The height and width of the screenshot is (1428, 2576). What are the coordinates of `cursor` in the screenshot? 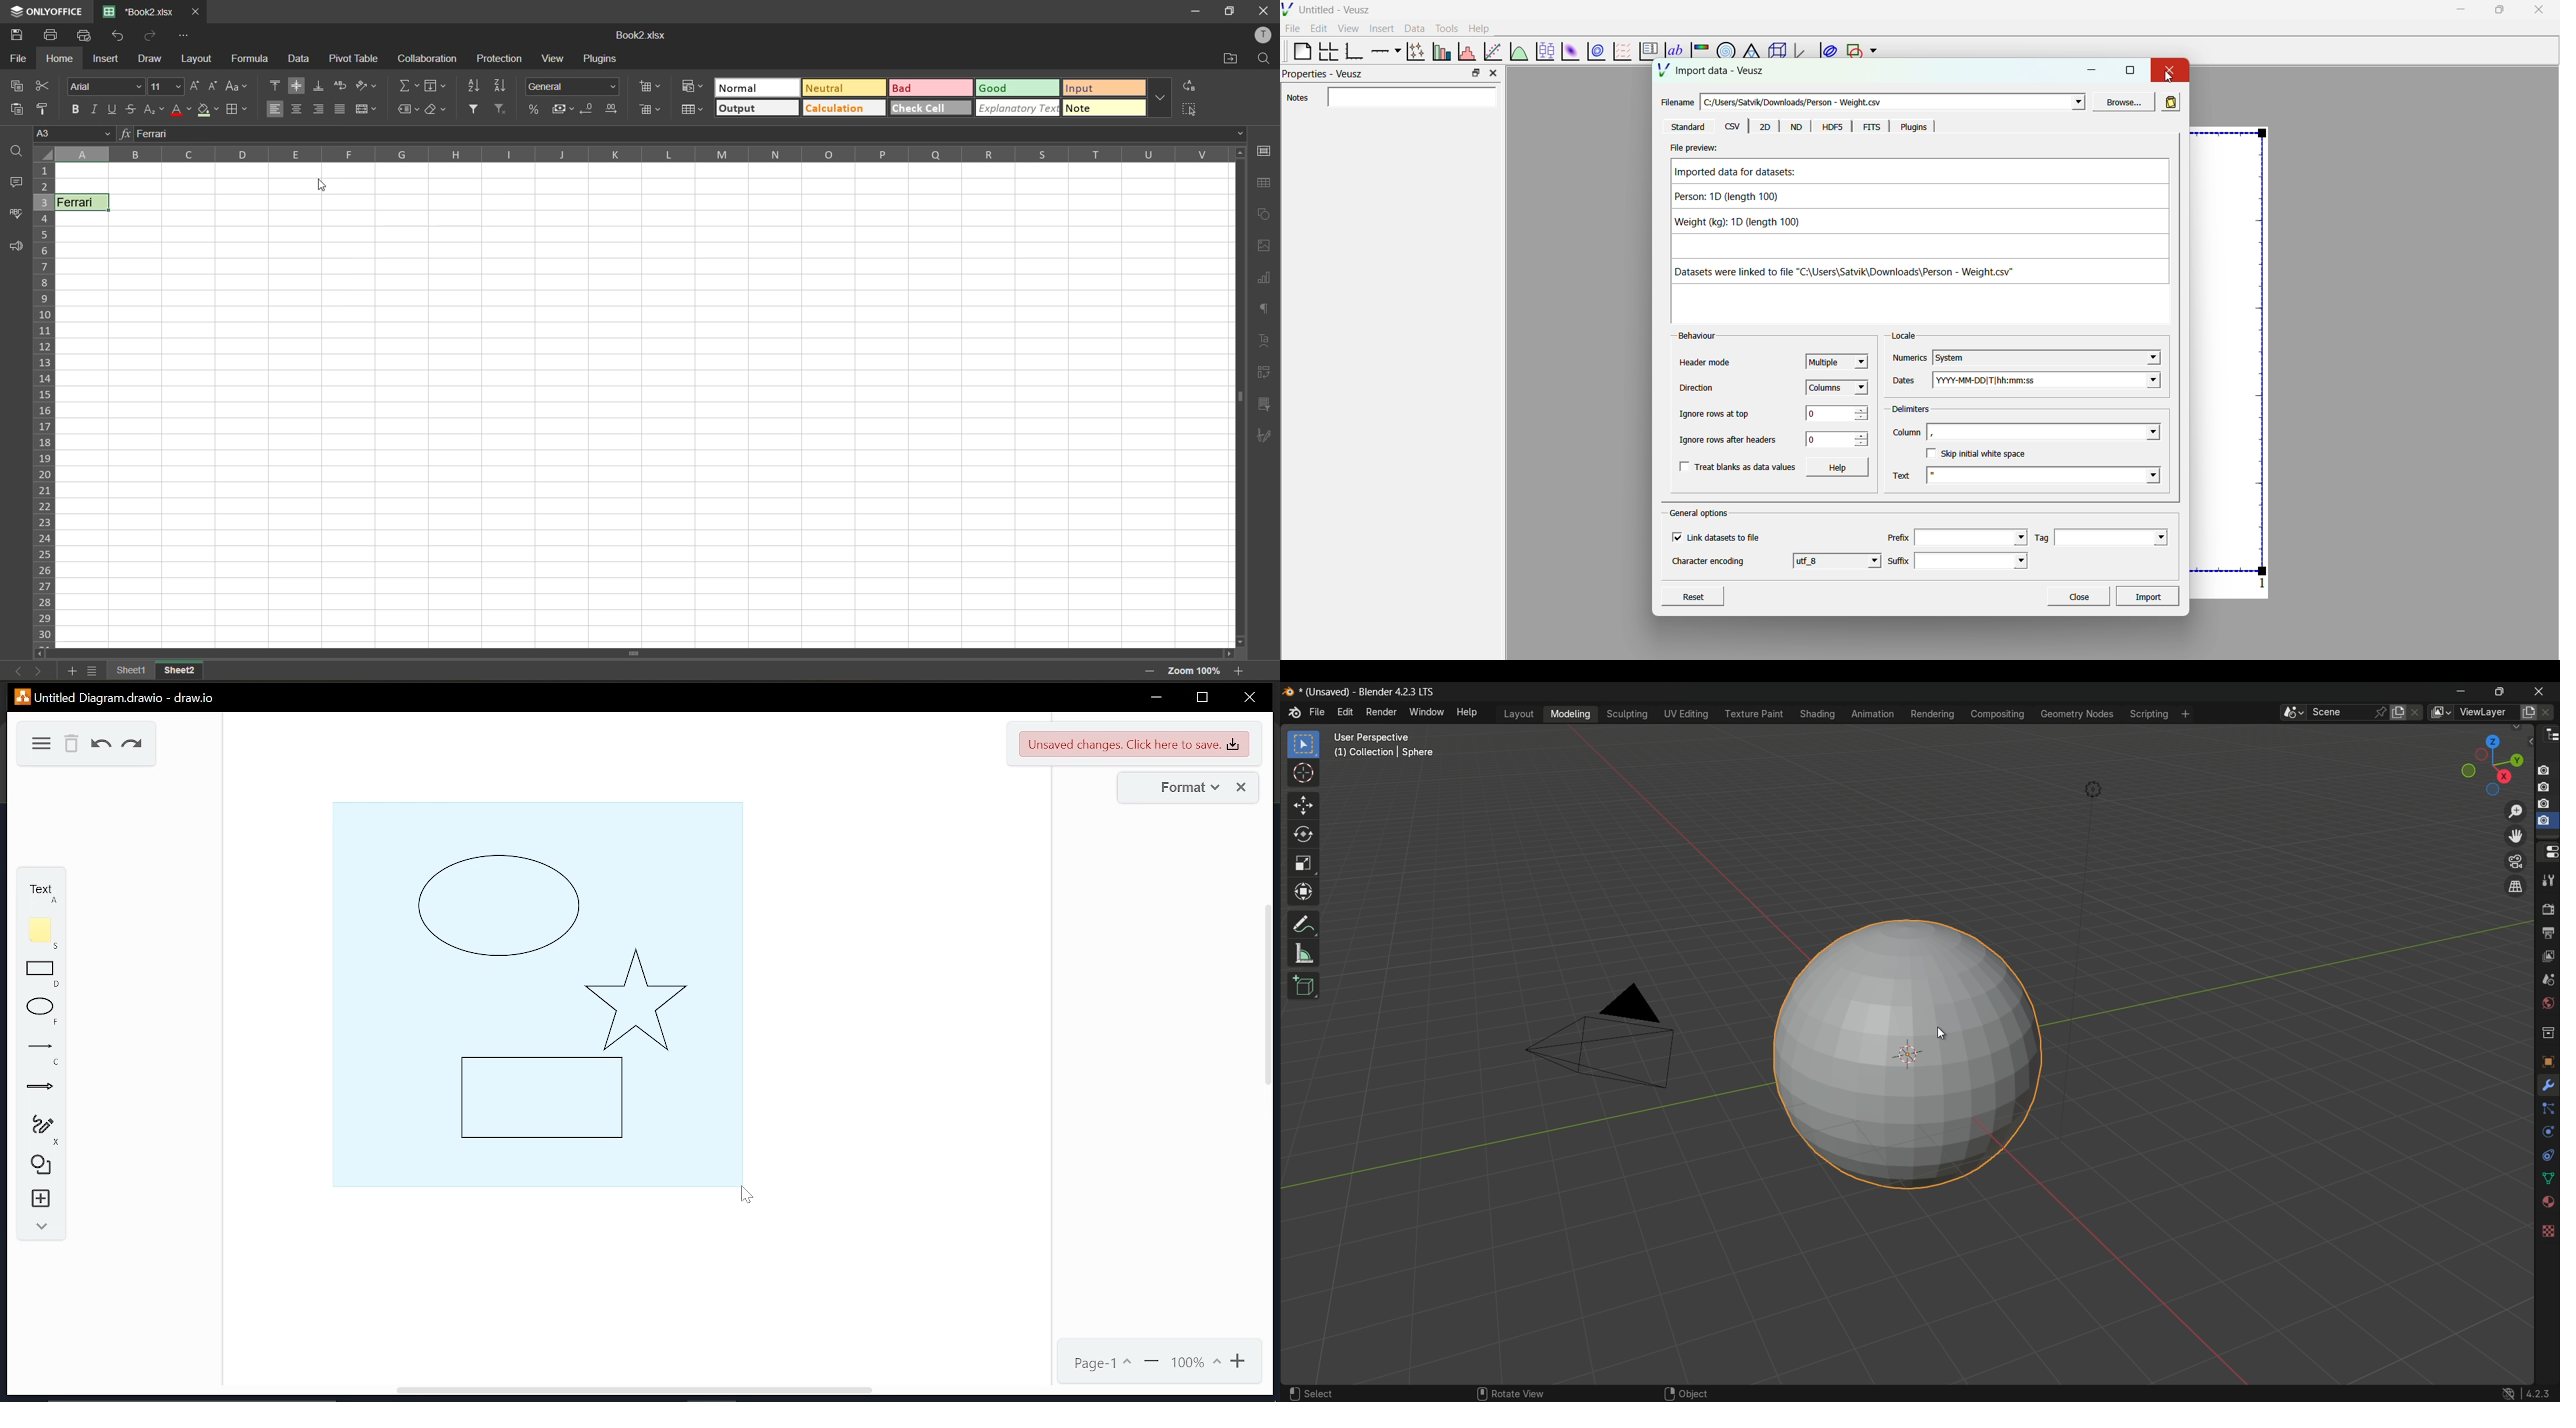 It's located at (1947, 1030).